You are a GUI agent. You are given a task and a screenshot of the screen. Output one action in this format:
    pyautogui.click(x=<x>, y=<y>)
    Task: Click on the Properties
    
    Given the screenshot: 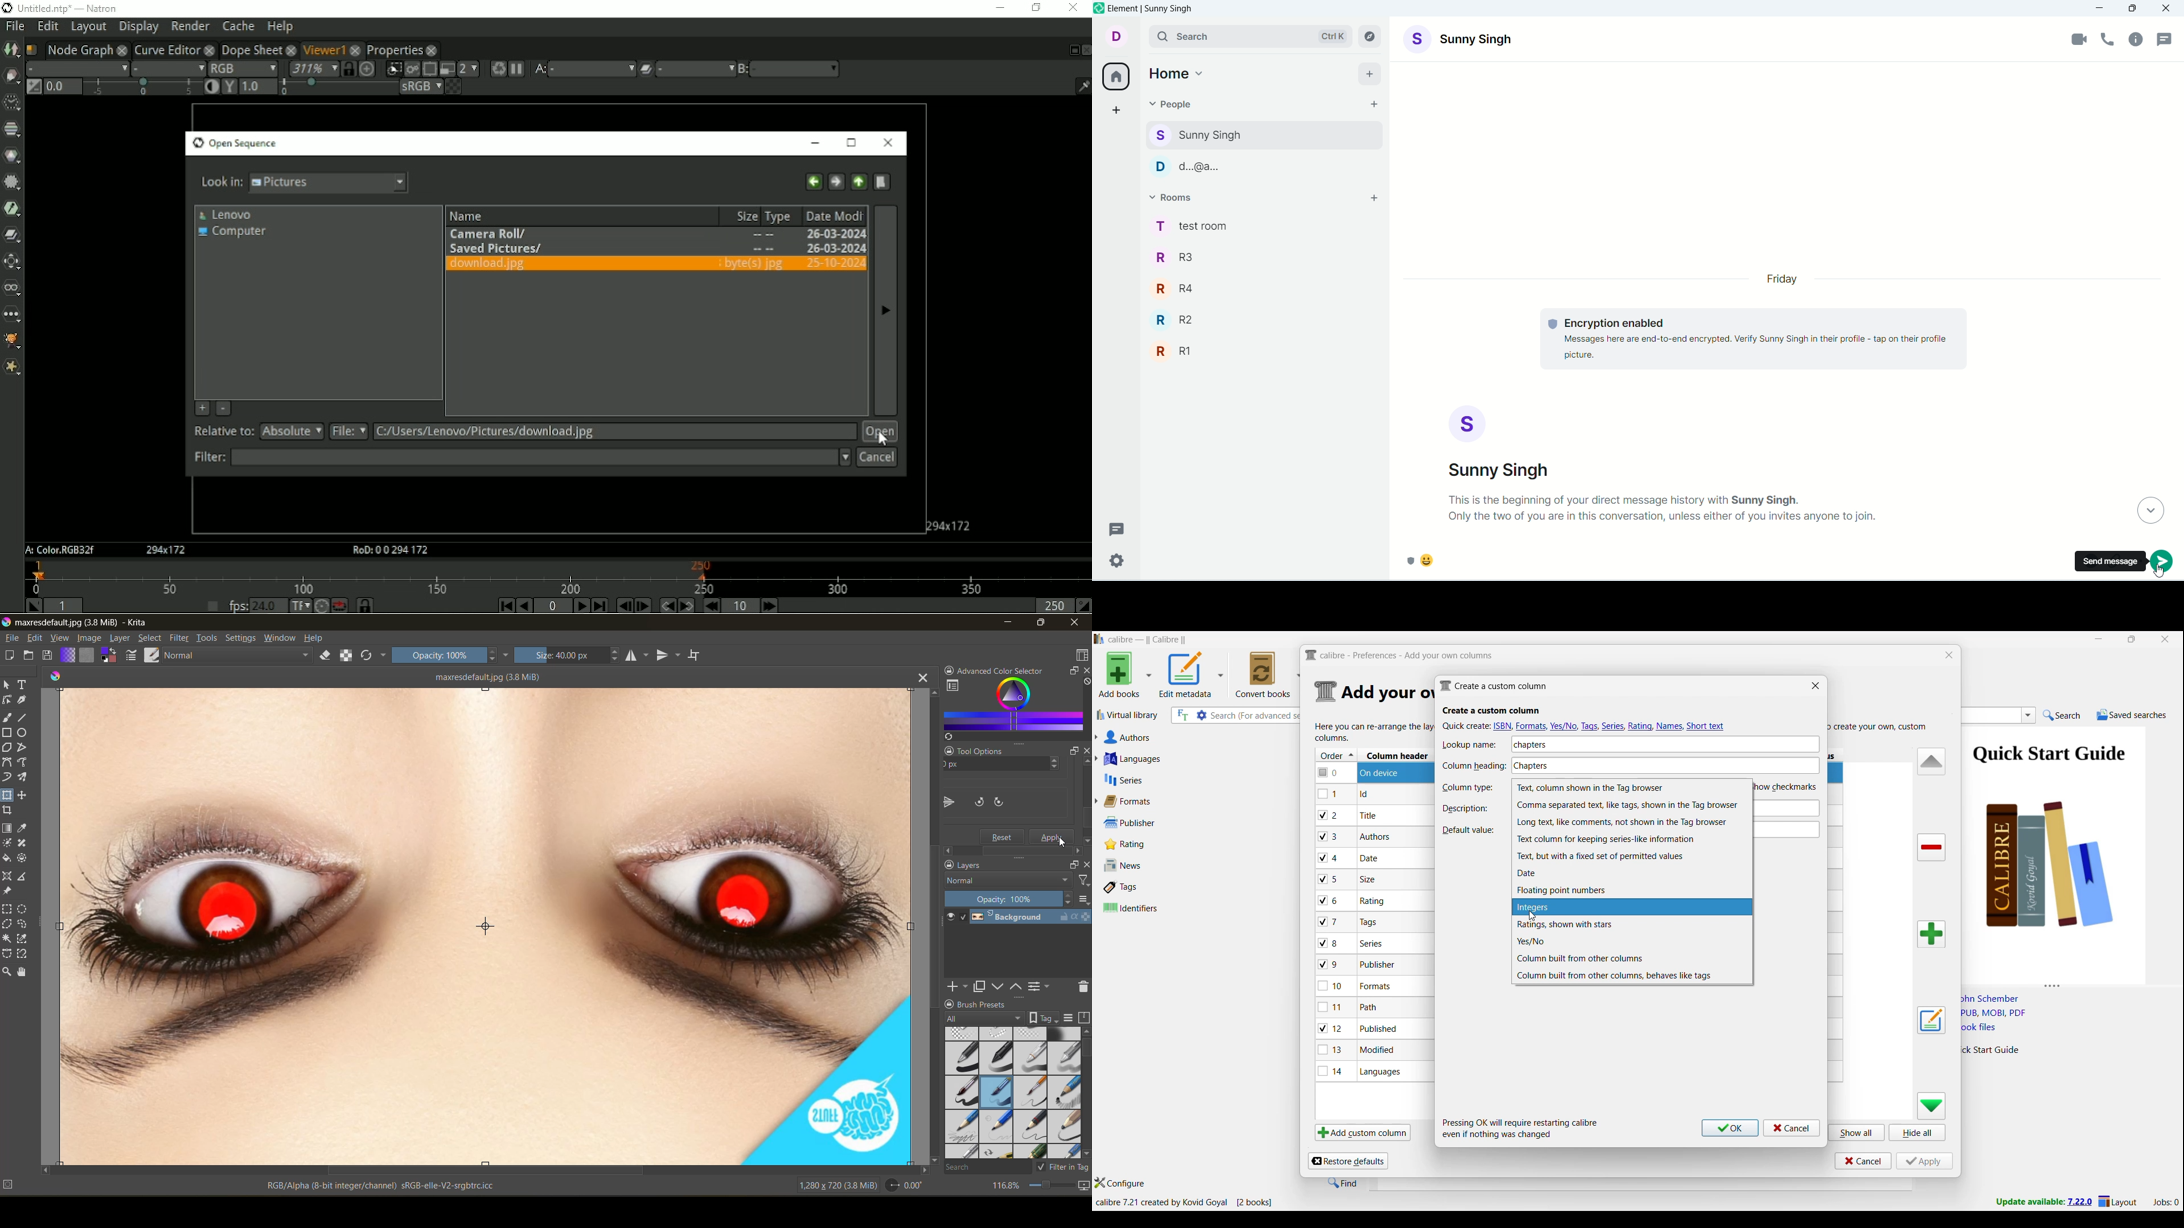 What is the action you would take?
    pyautogui.click(x=395, y=50)
    